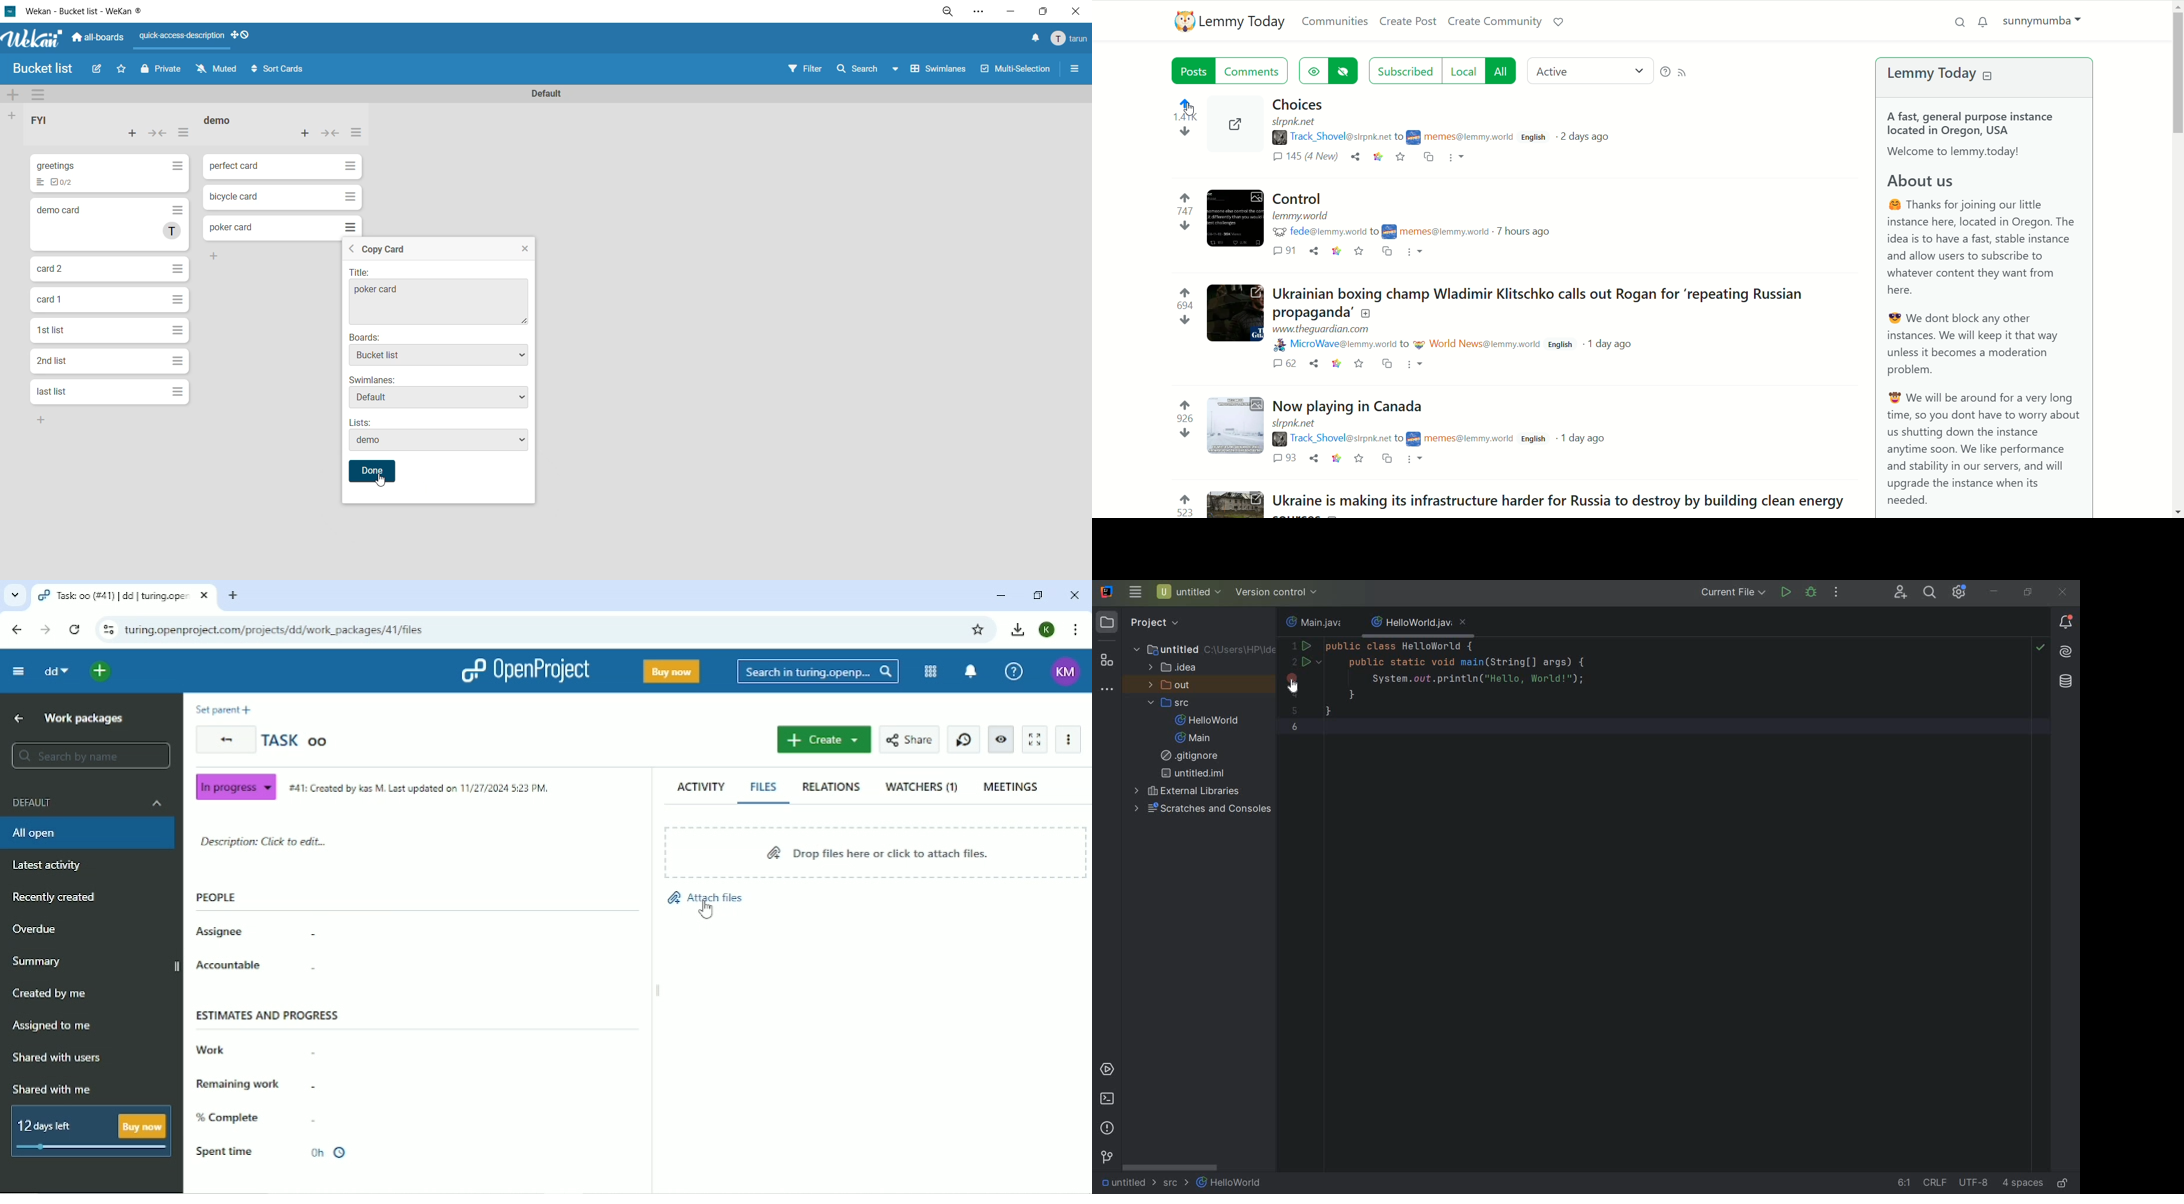 This screenshot has width=2184, height=1204. I want to click on To-dos, so click(64, 183).